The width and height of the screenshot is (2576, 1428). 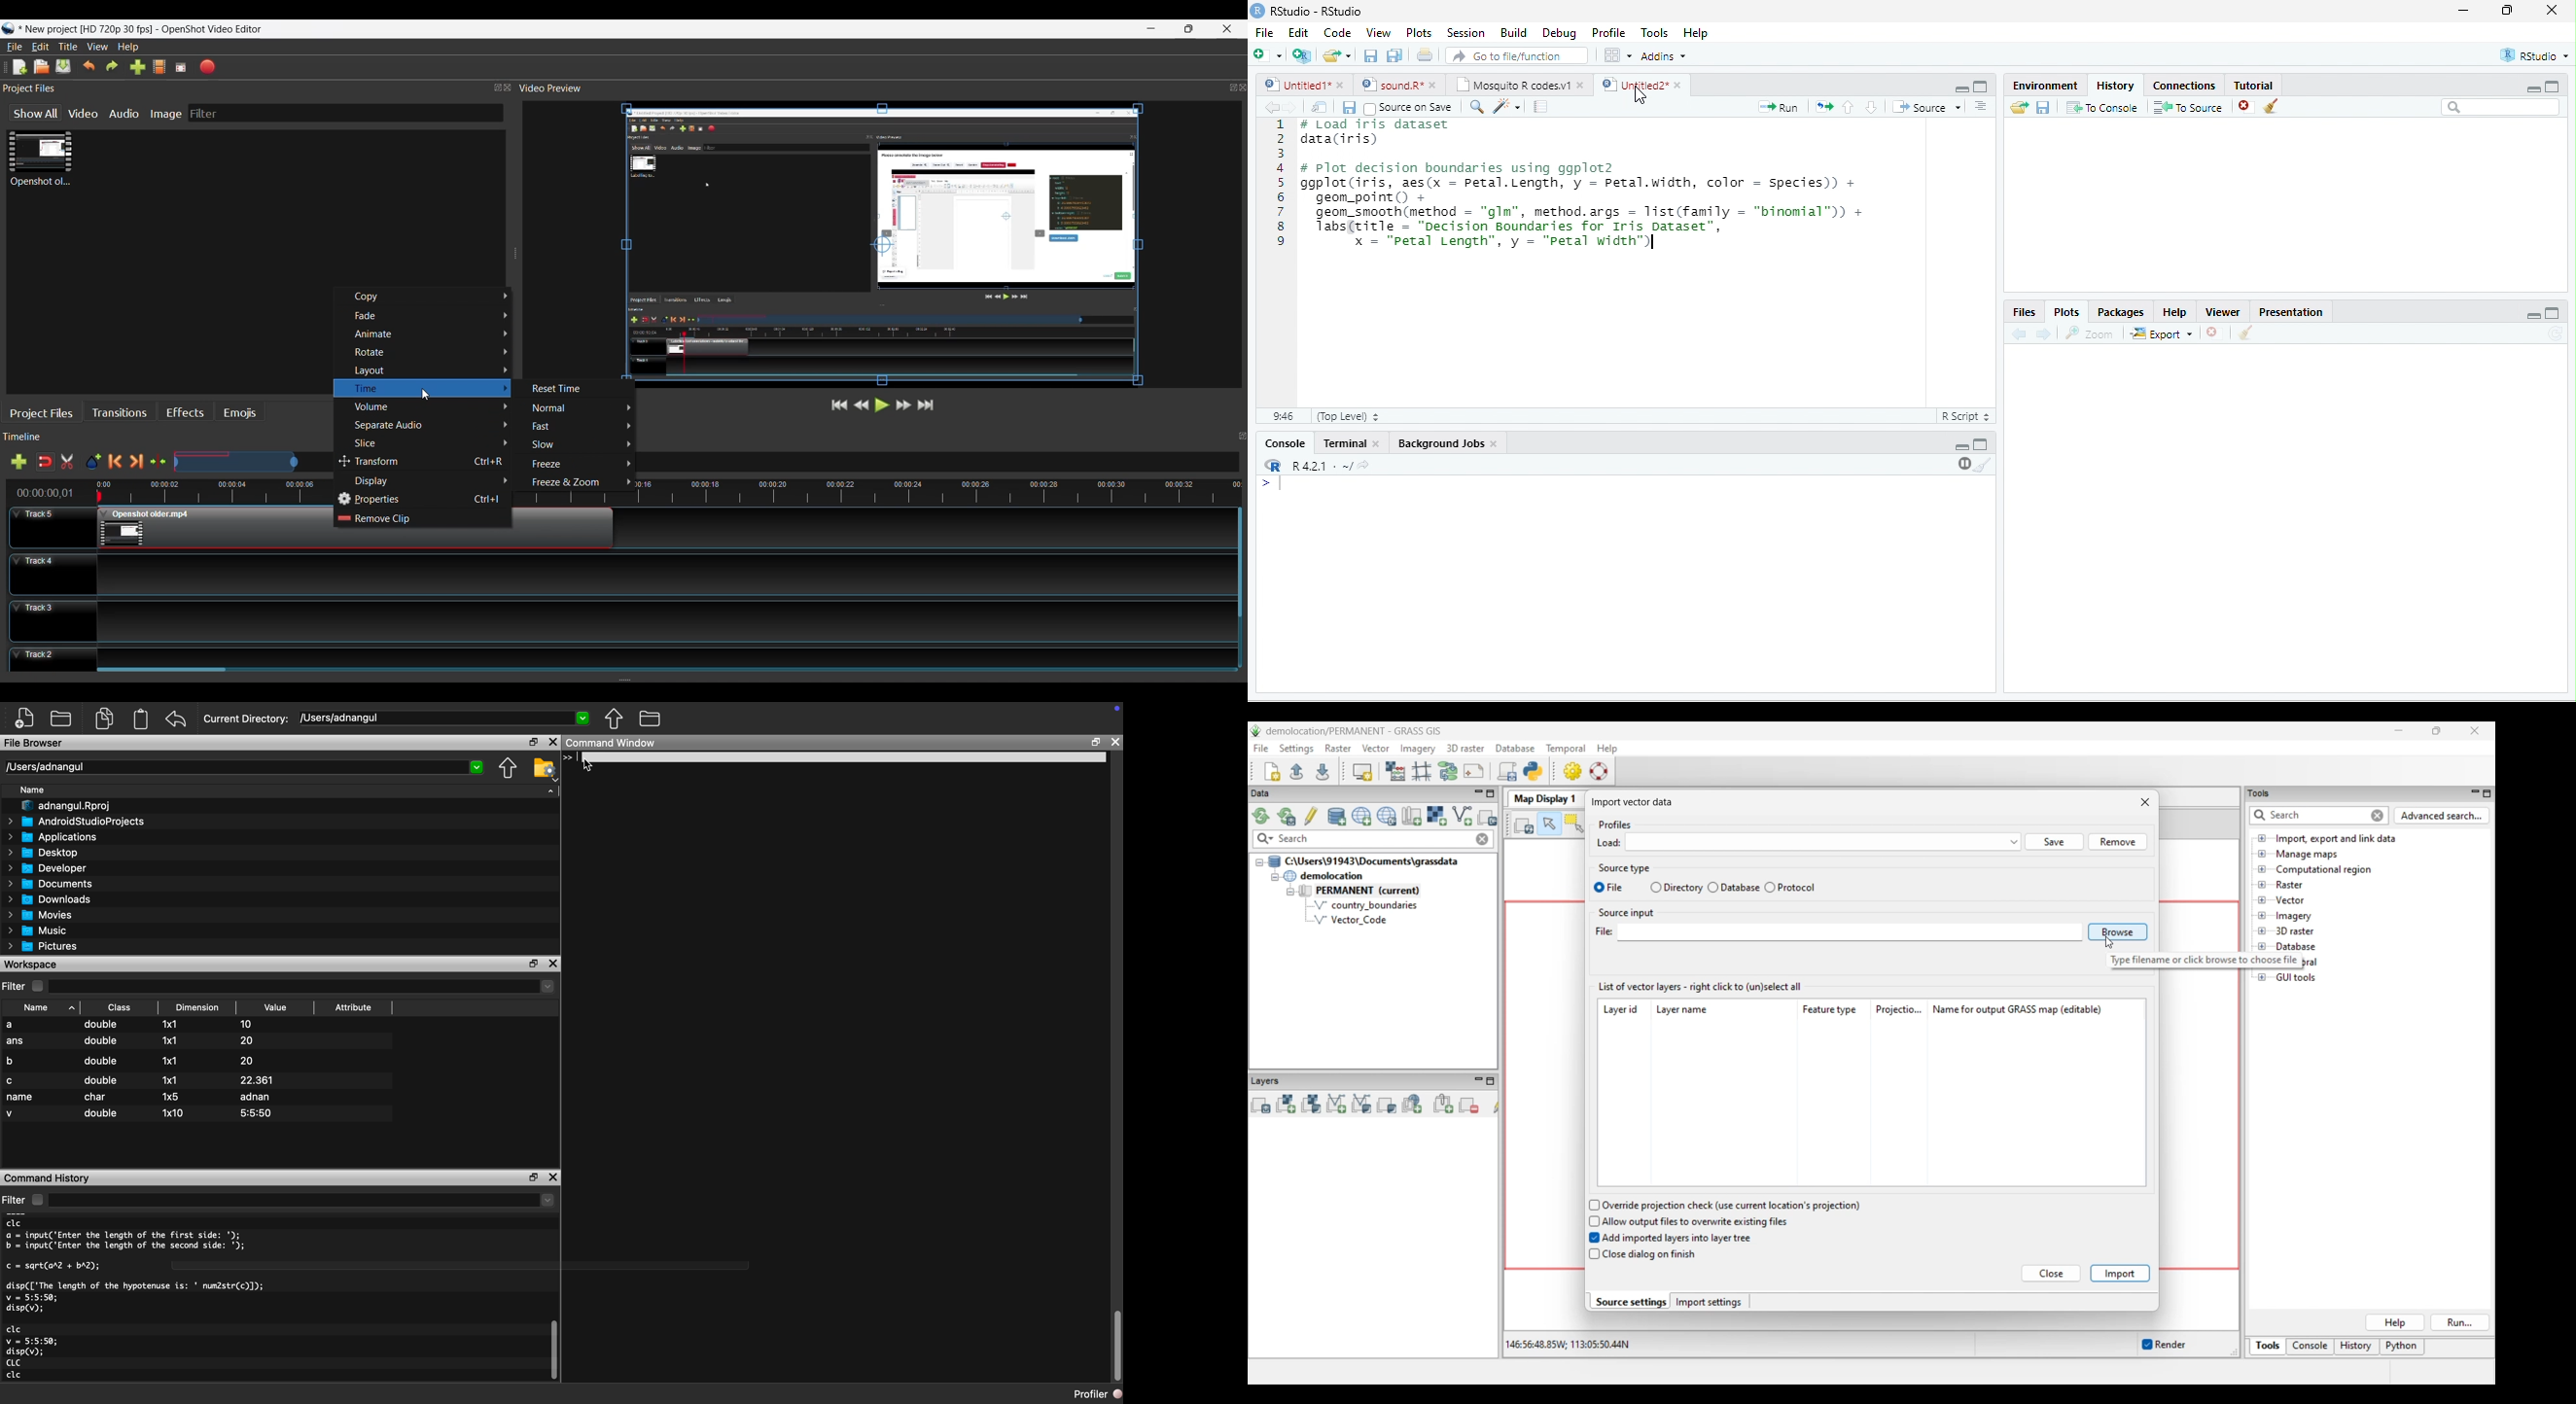 What do you see at coordinates (217, 29) in the screenshot?
I see `OpenShot video editor` at bounding box center [217, 29].